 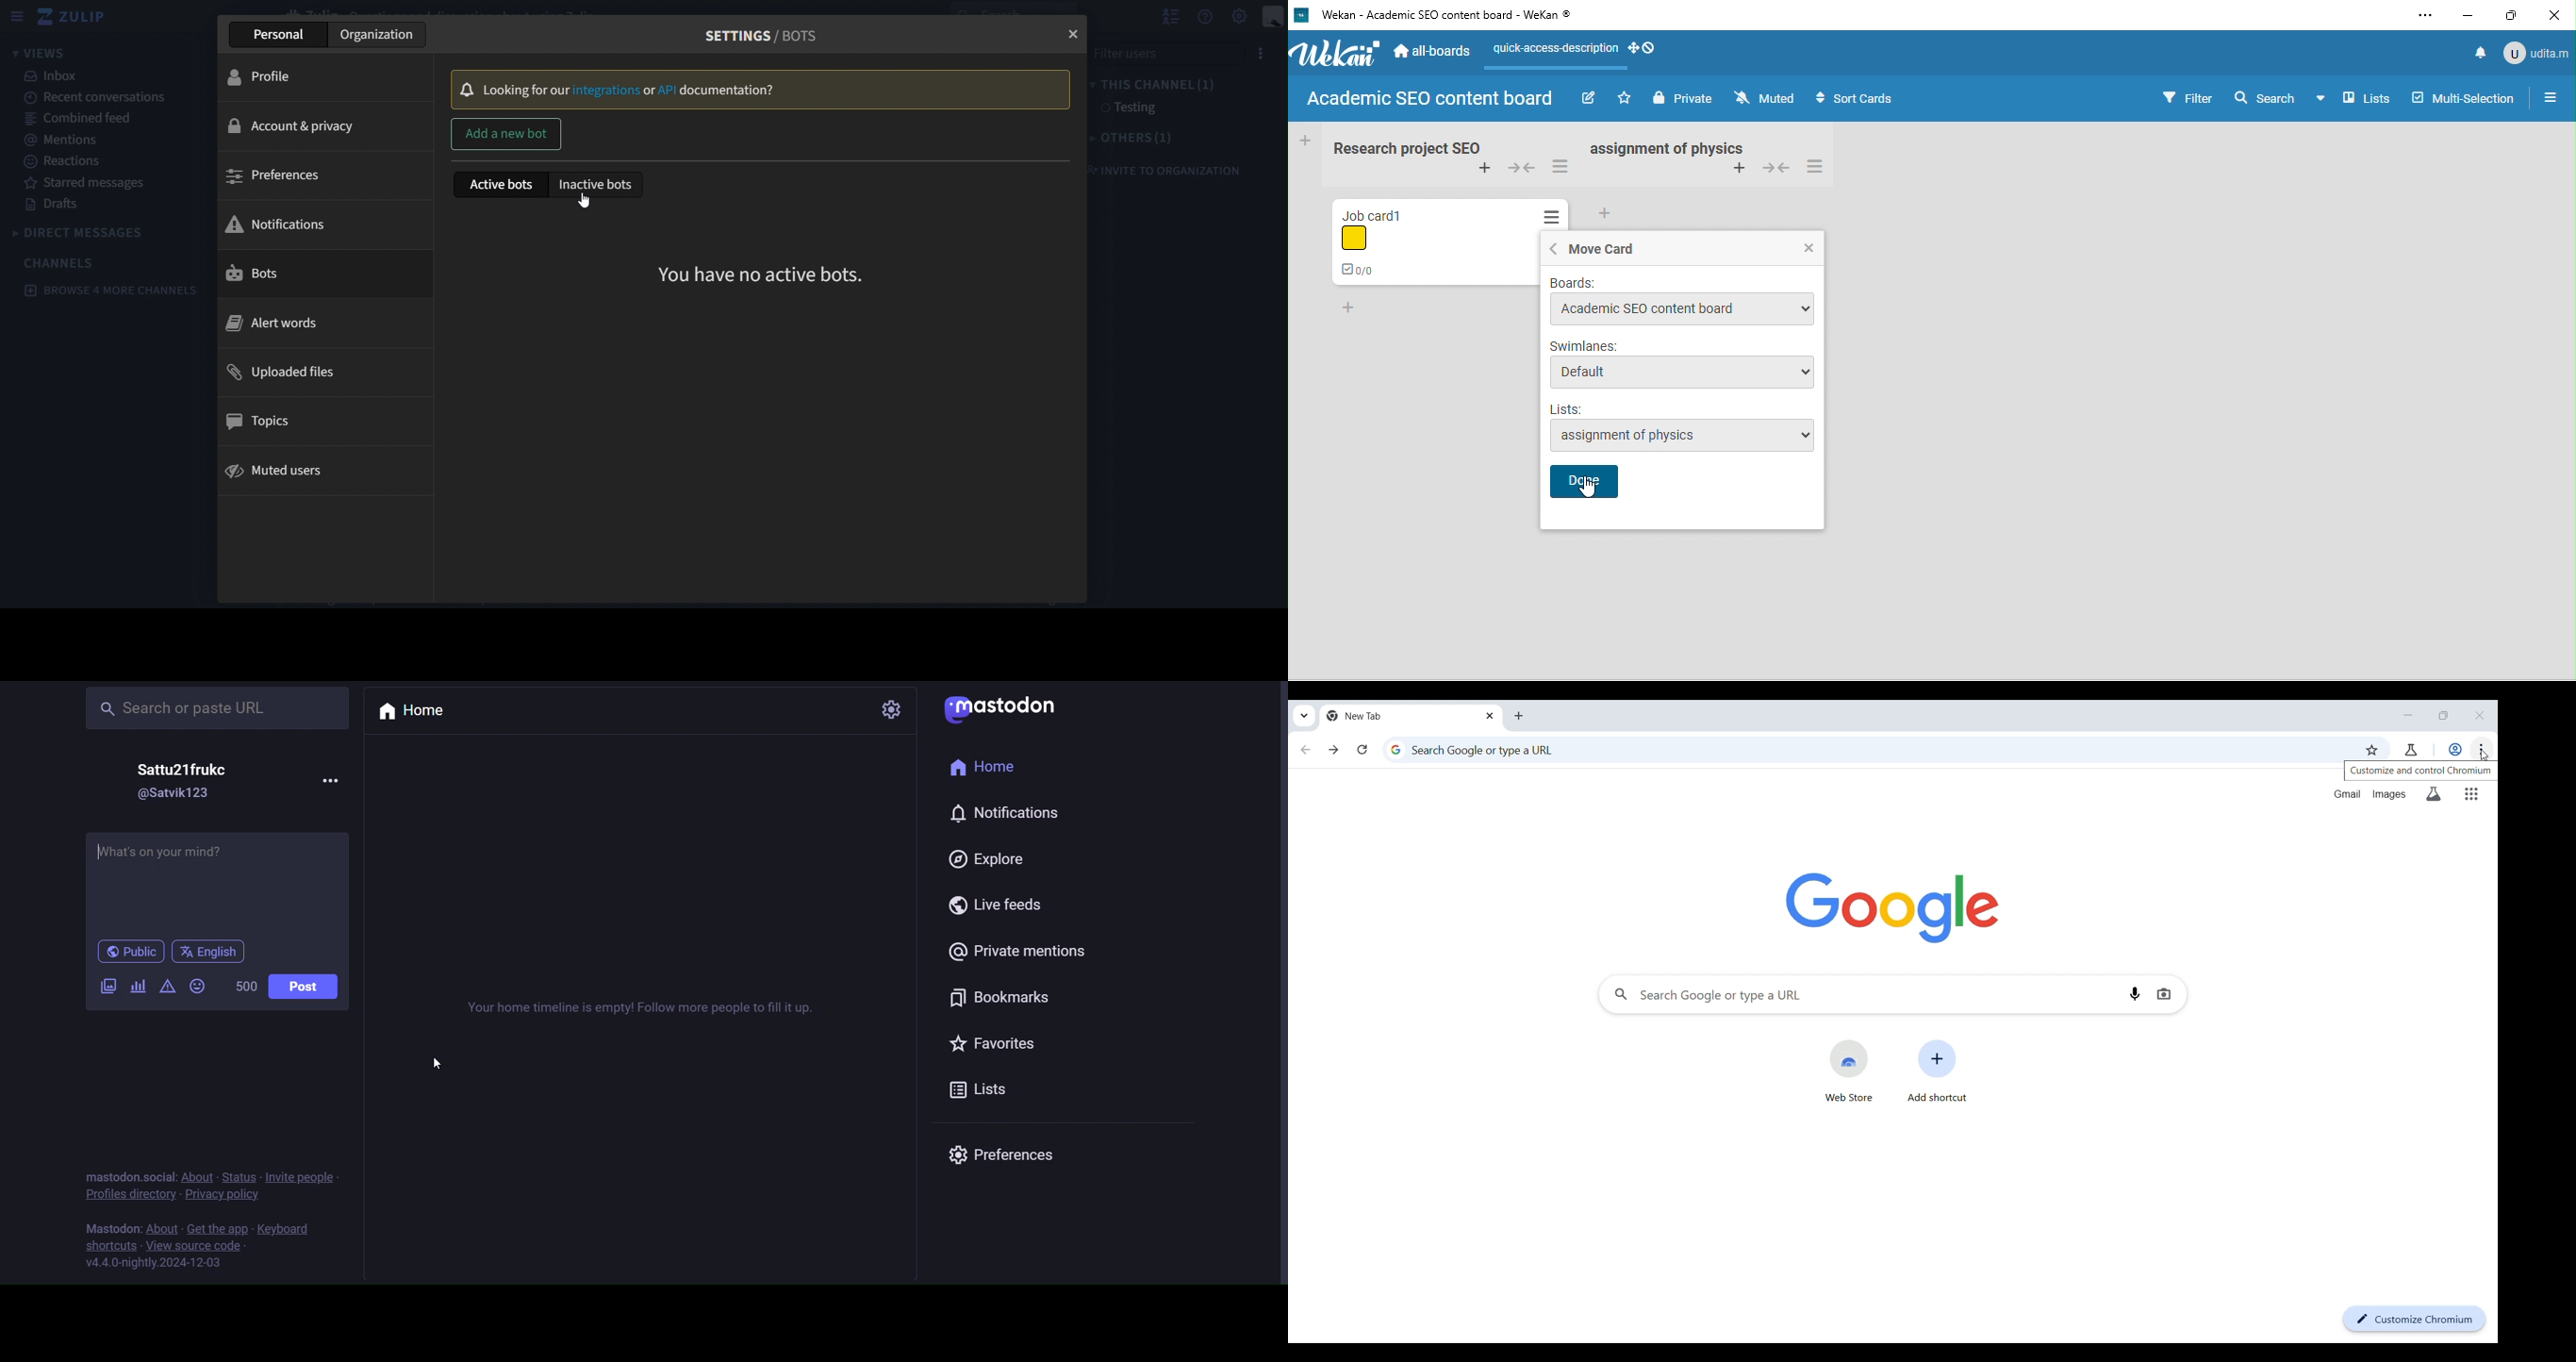 I want to click on content warning, so click(x=170, y=986).